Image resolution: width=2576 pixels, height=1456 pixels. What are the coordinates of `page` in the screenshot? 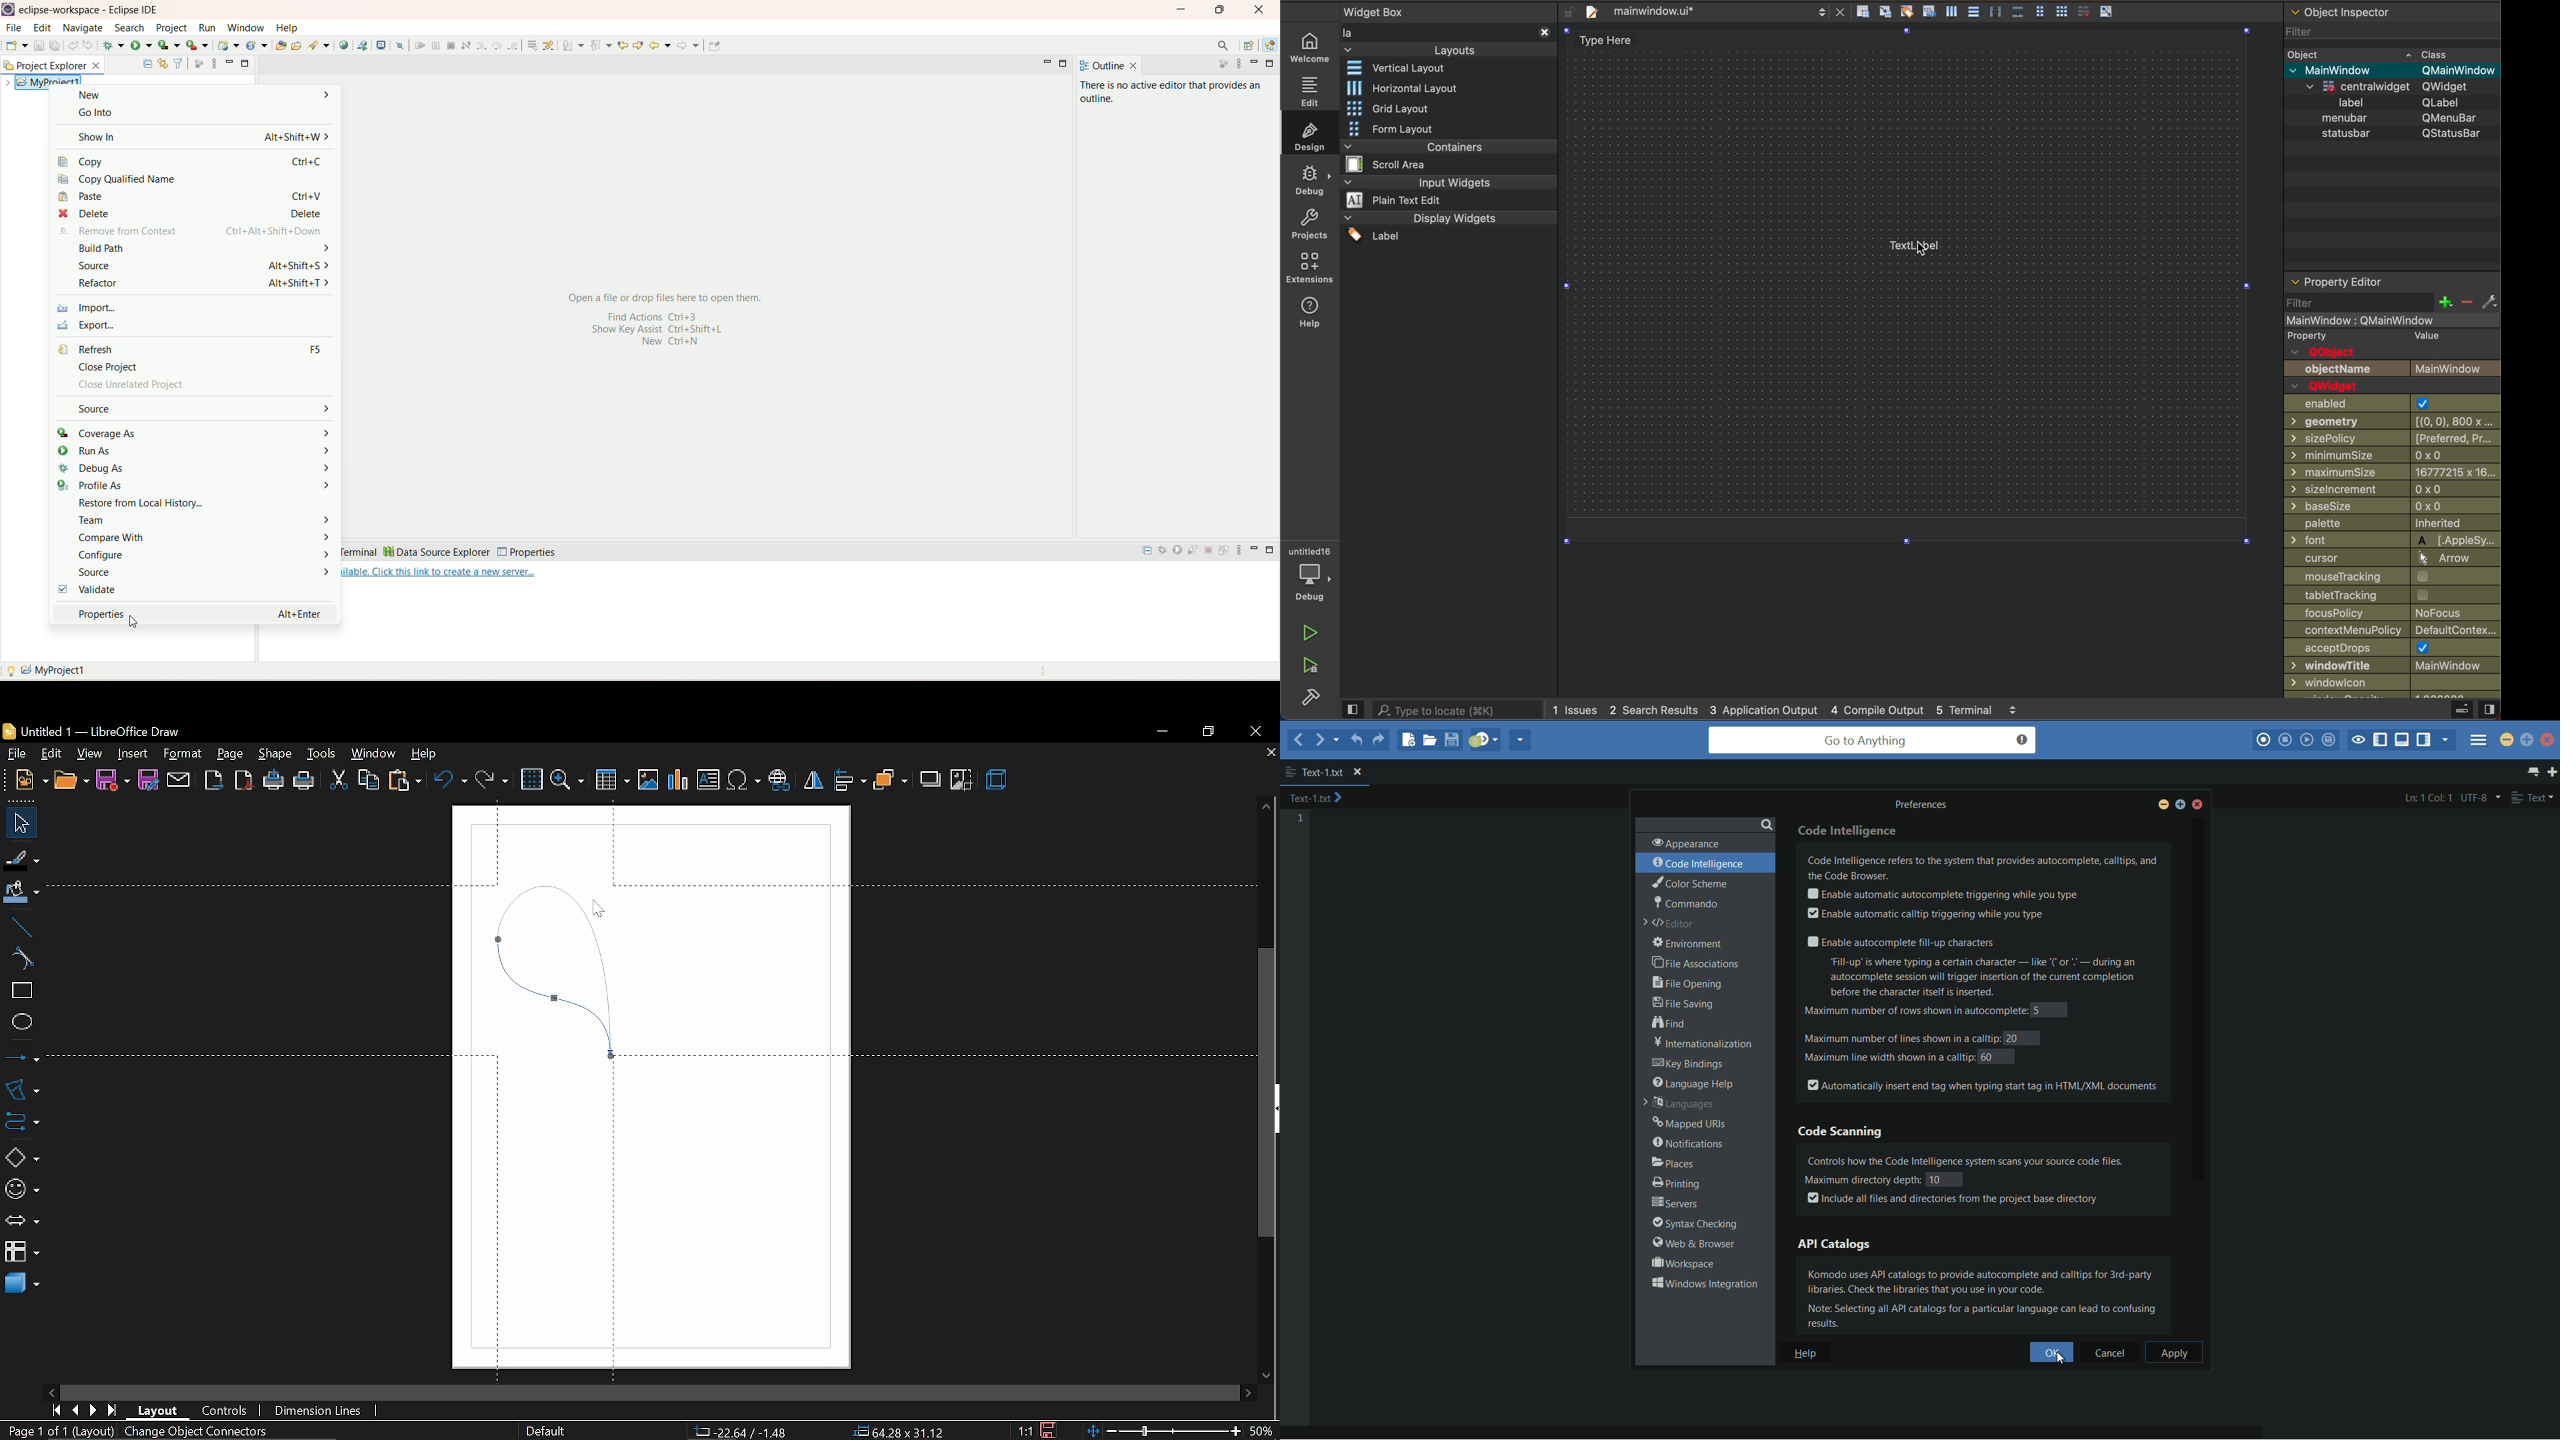 It's located at (230, 751).